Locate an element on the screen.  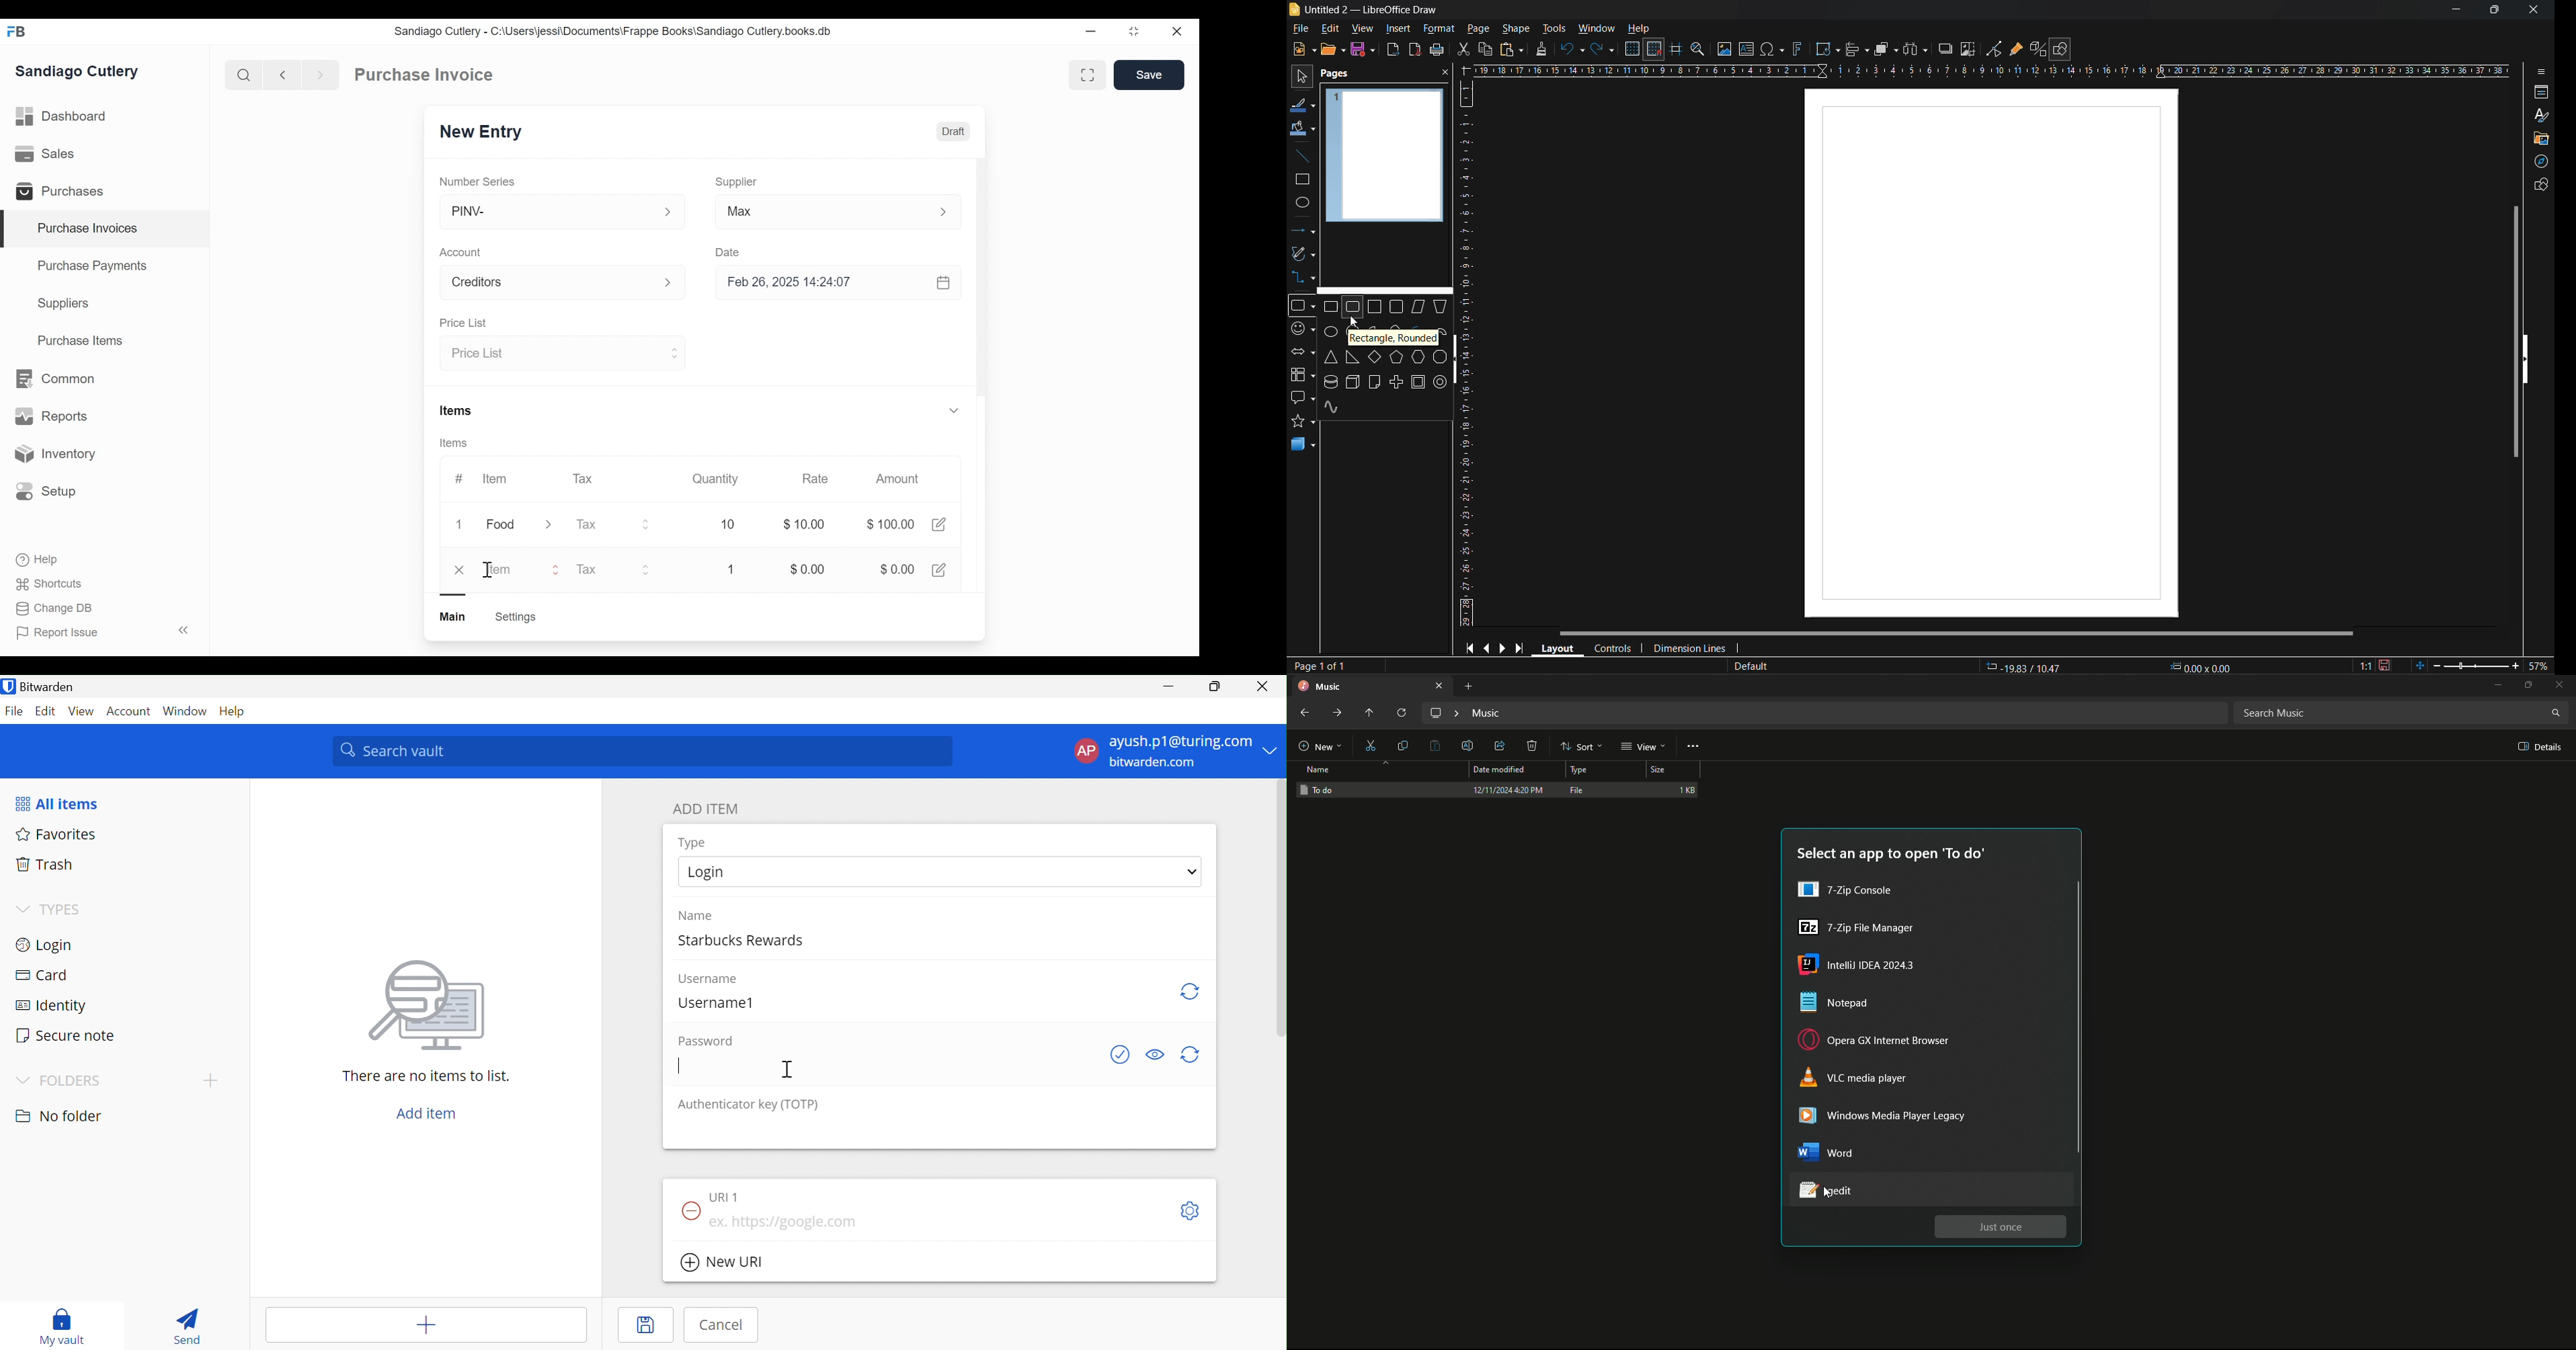
Expand is located at coordinates (951, 212).